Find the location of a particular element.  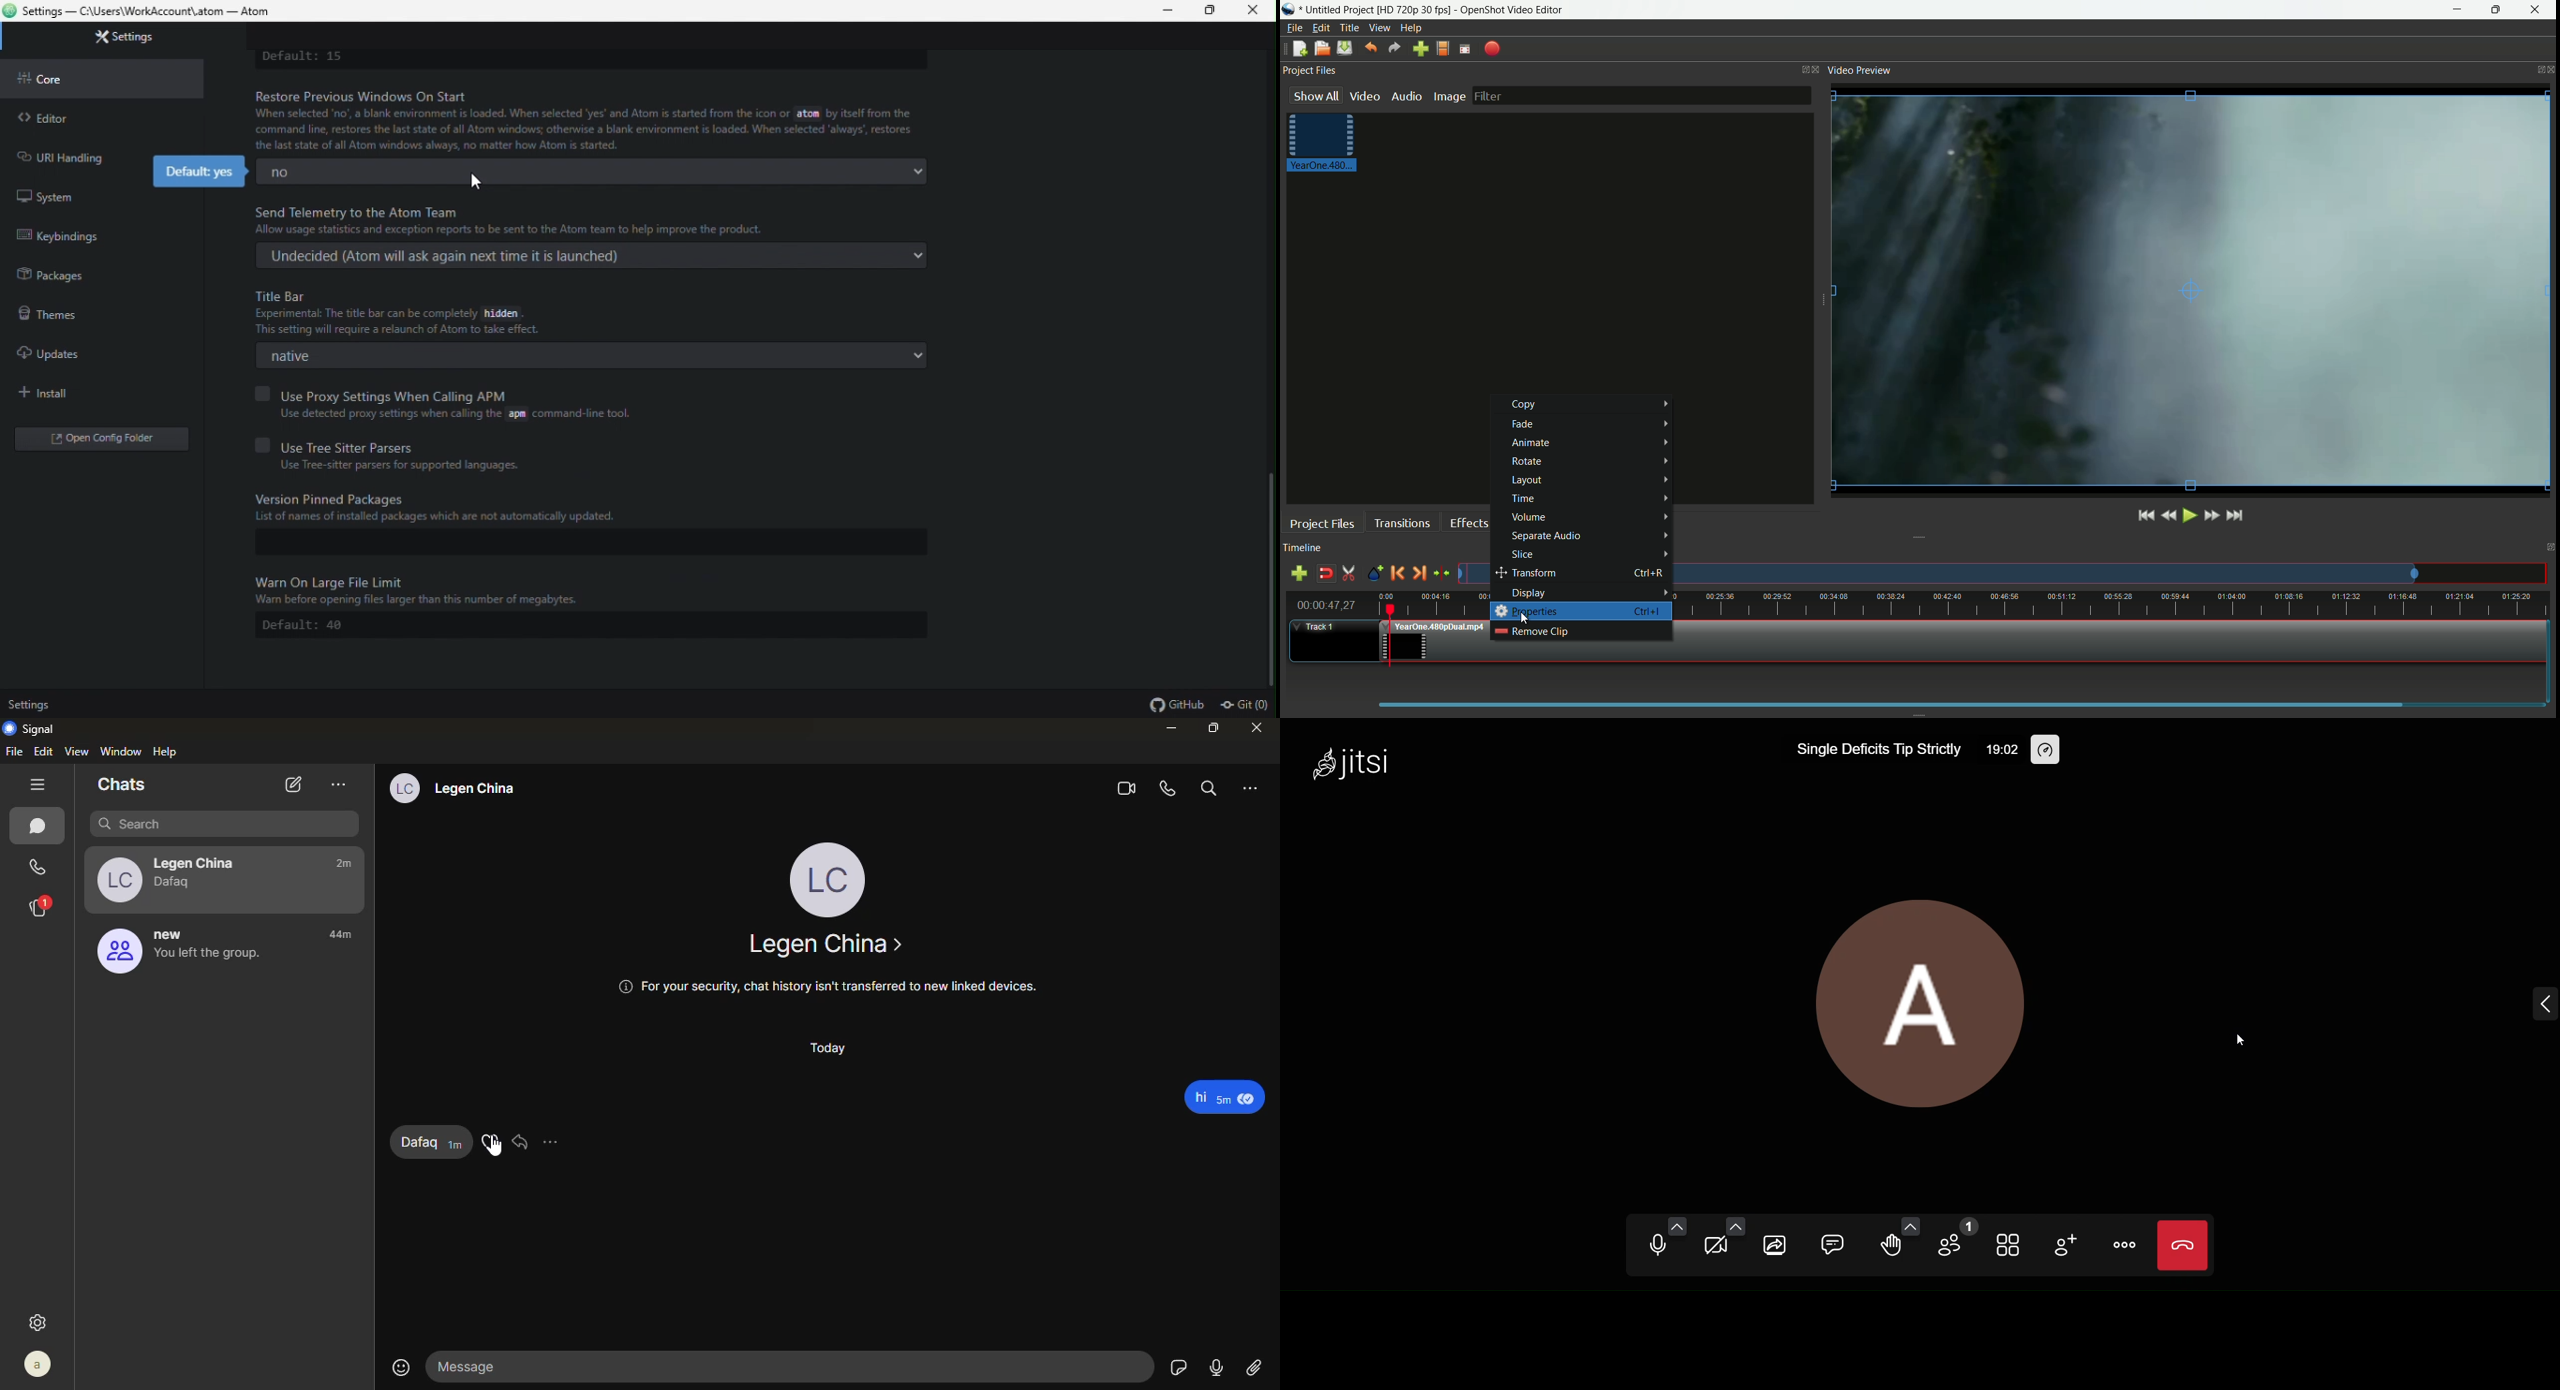

more is located at coordinates (552, 1142).